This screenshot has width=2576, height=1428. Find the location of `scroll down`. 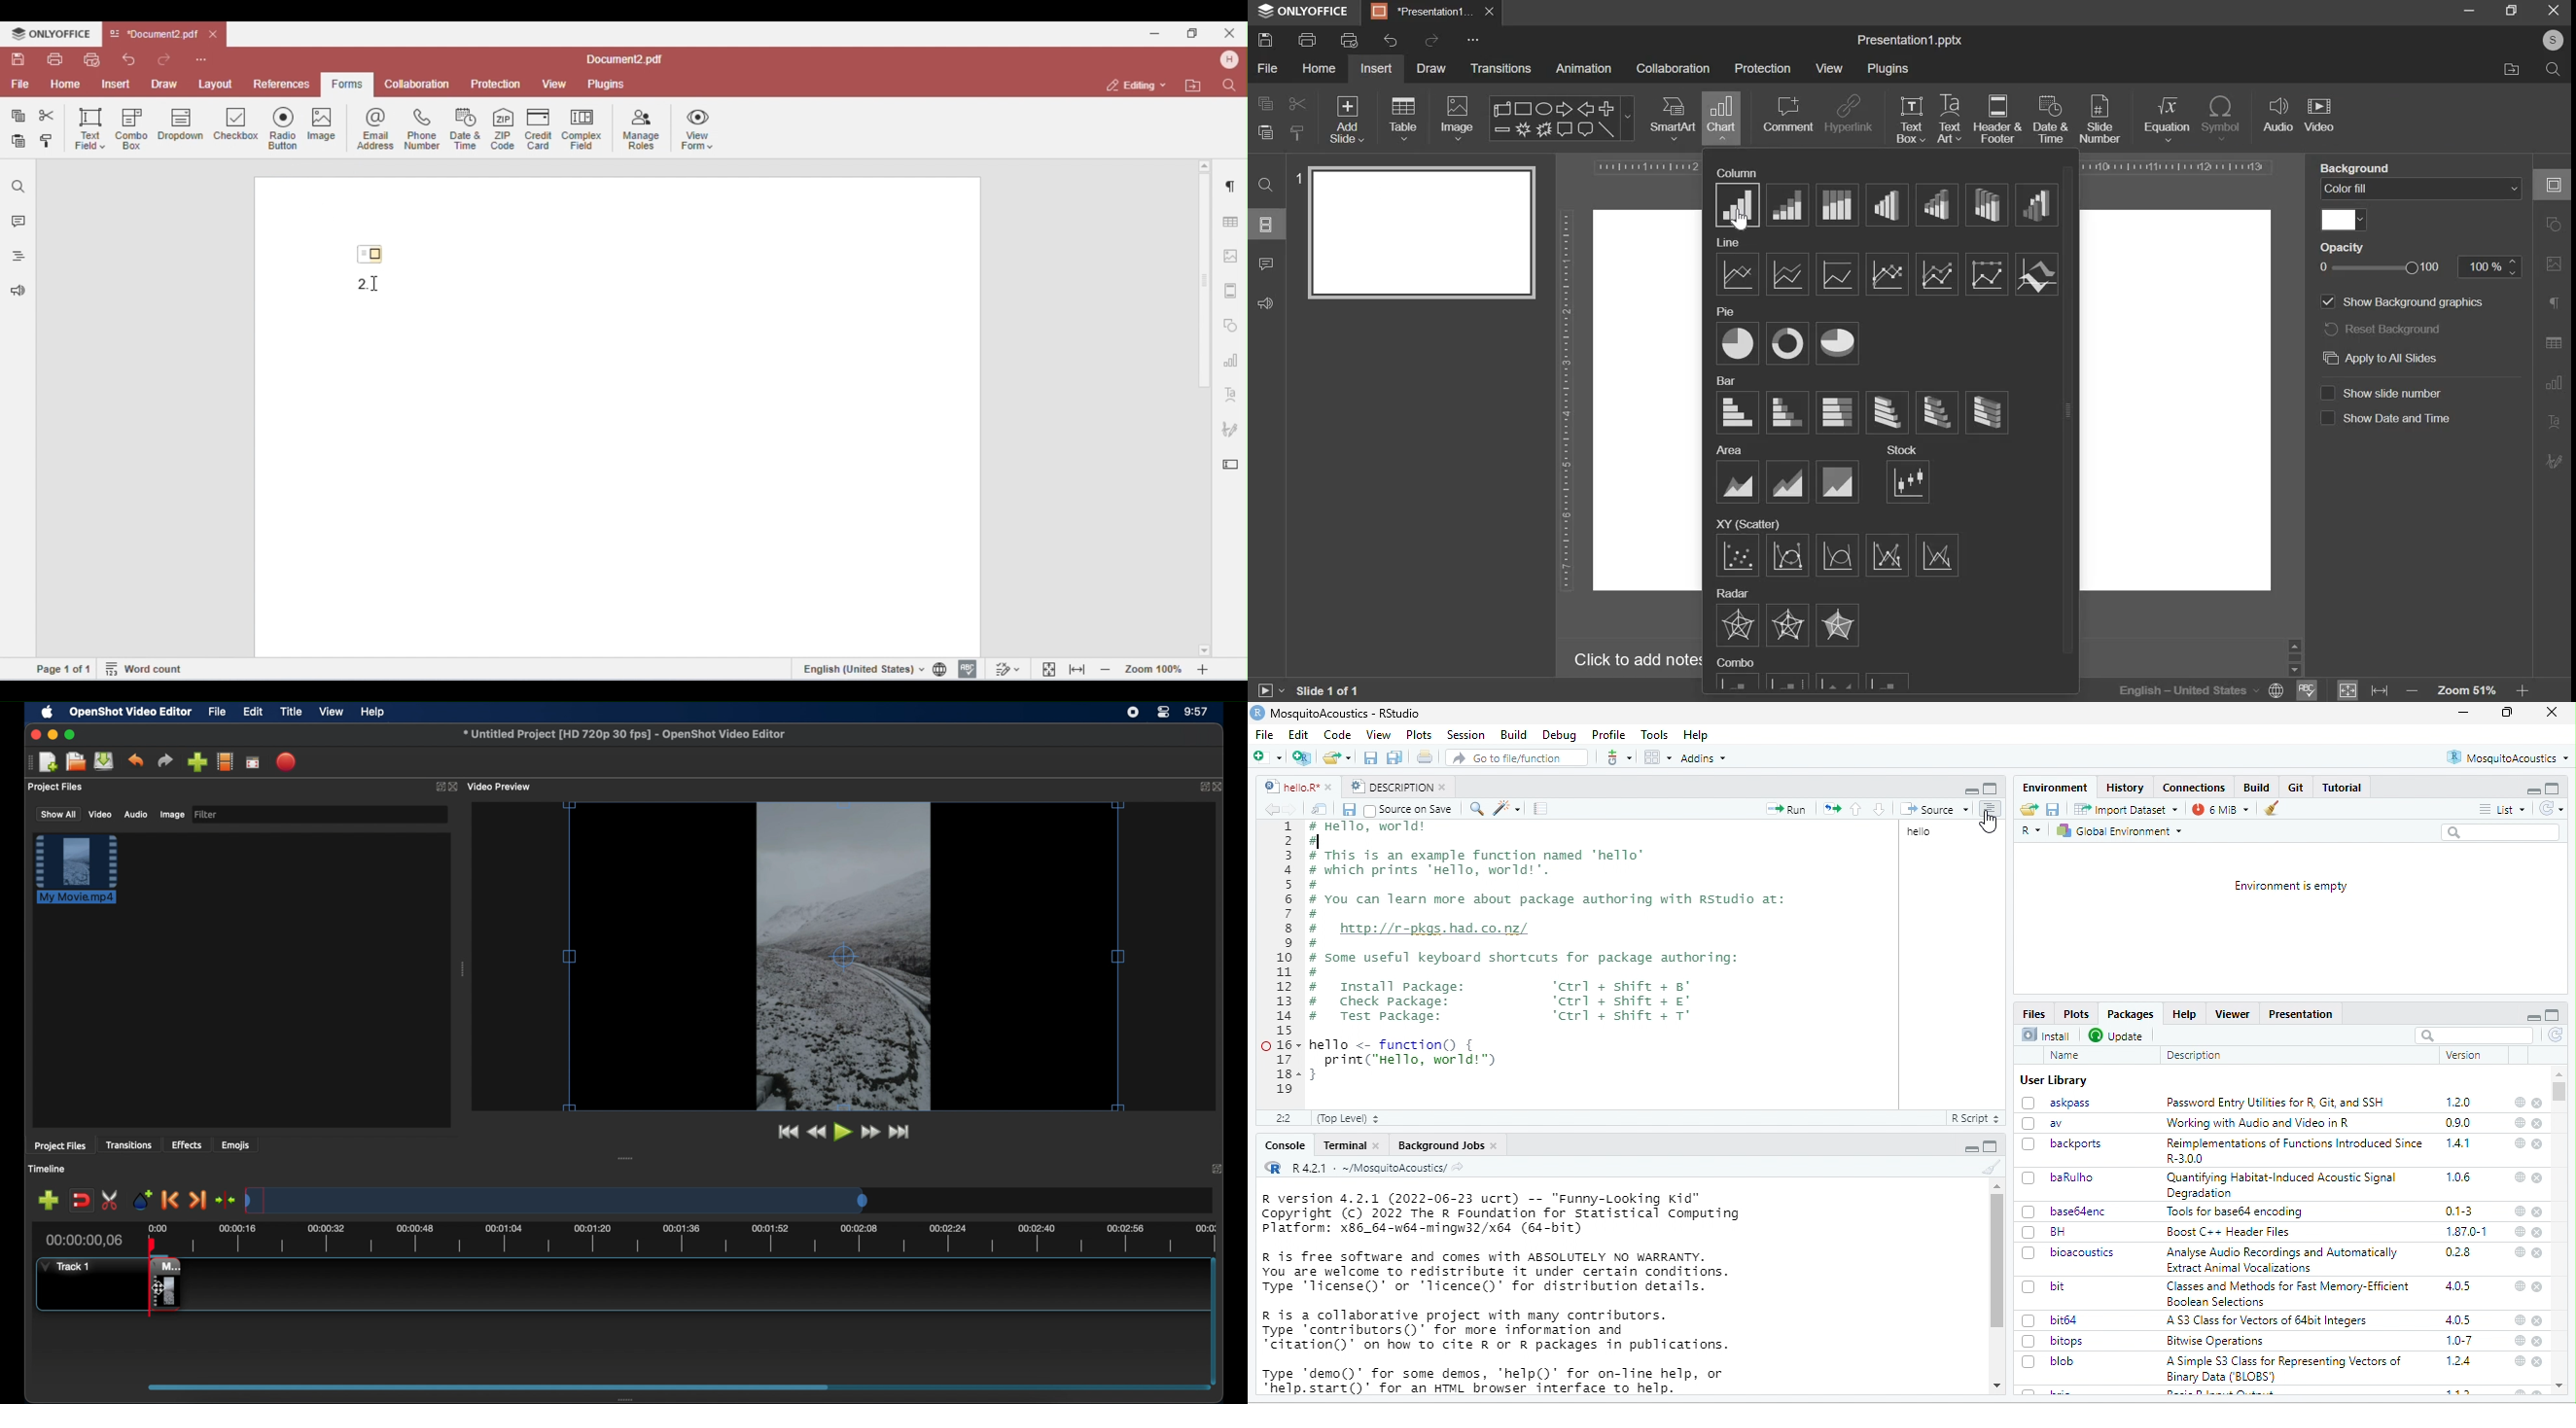

scroll down is located at coordinates (1994, 1386).